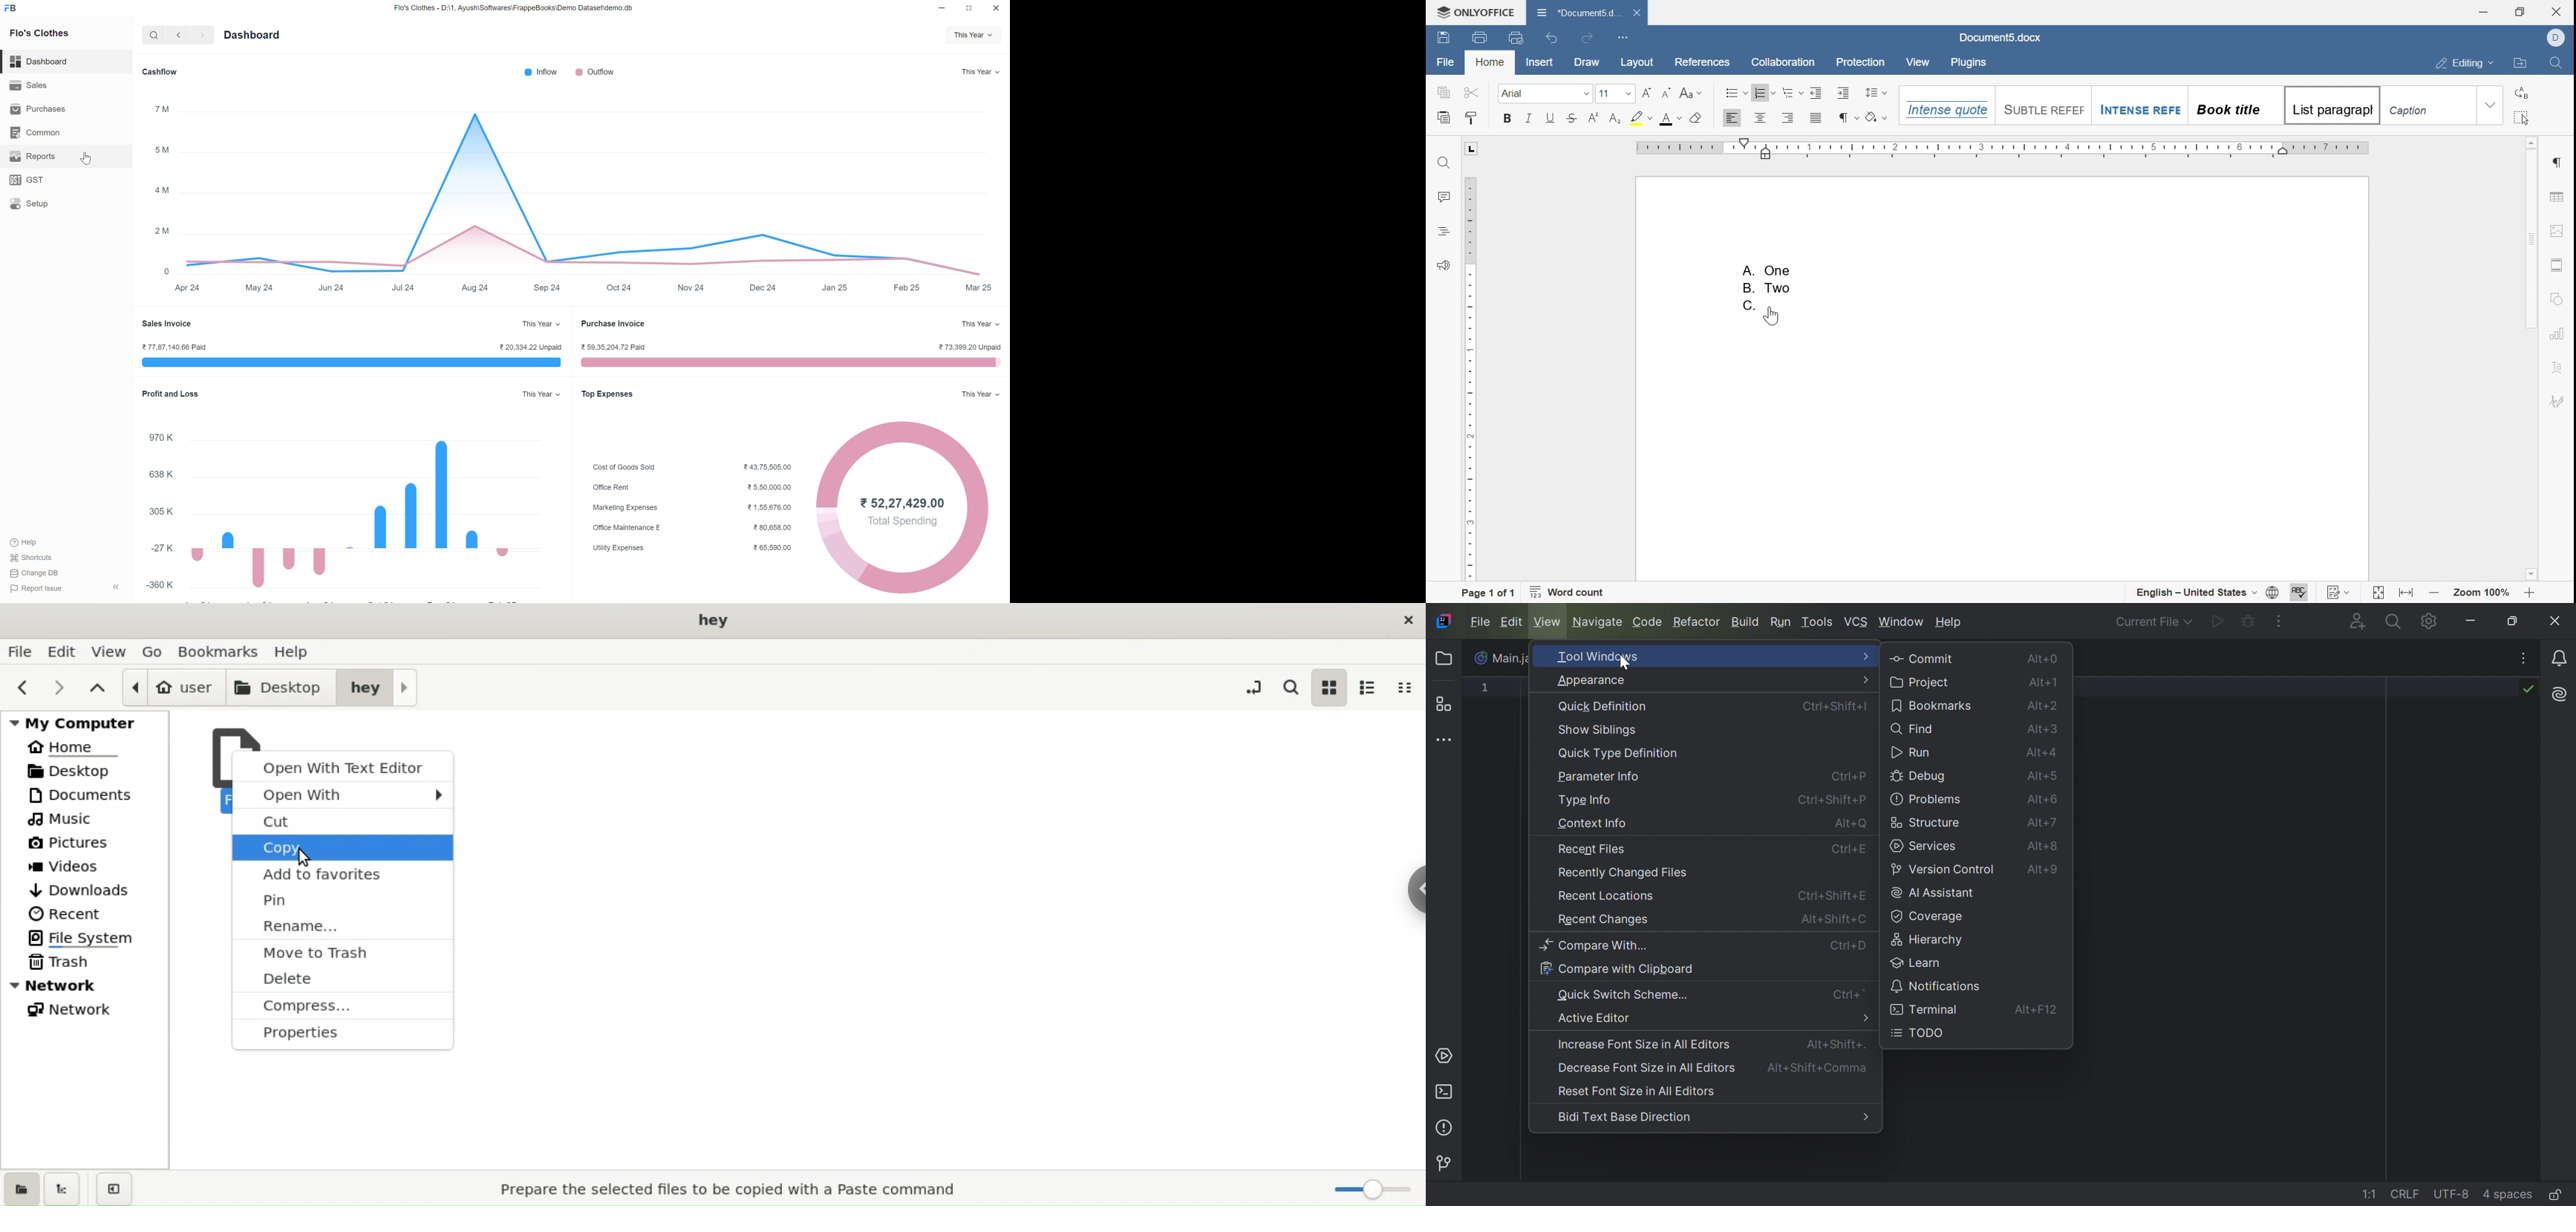  I want to click on 5M, so click(162, 151).